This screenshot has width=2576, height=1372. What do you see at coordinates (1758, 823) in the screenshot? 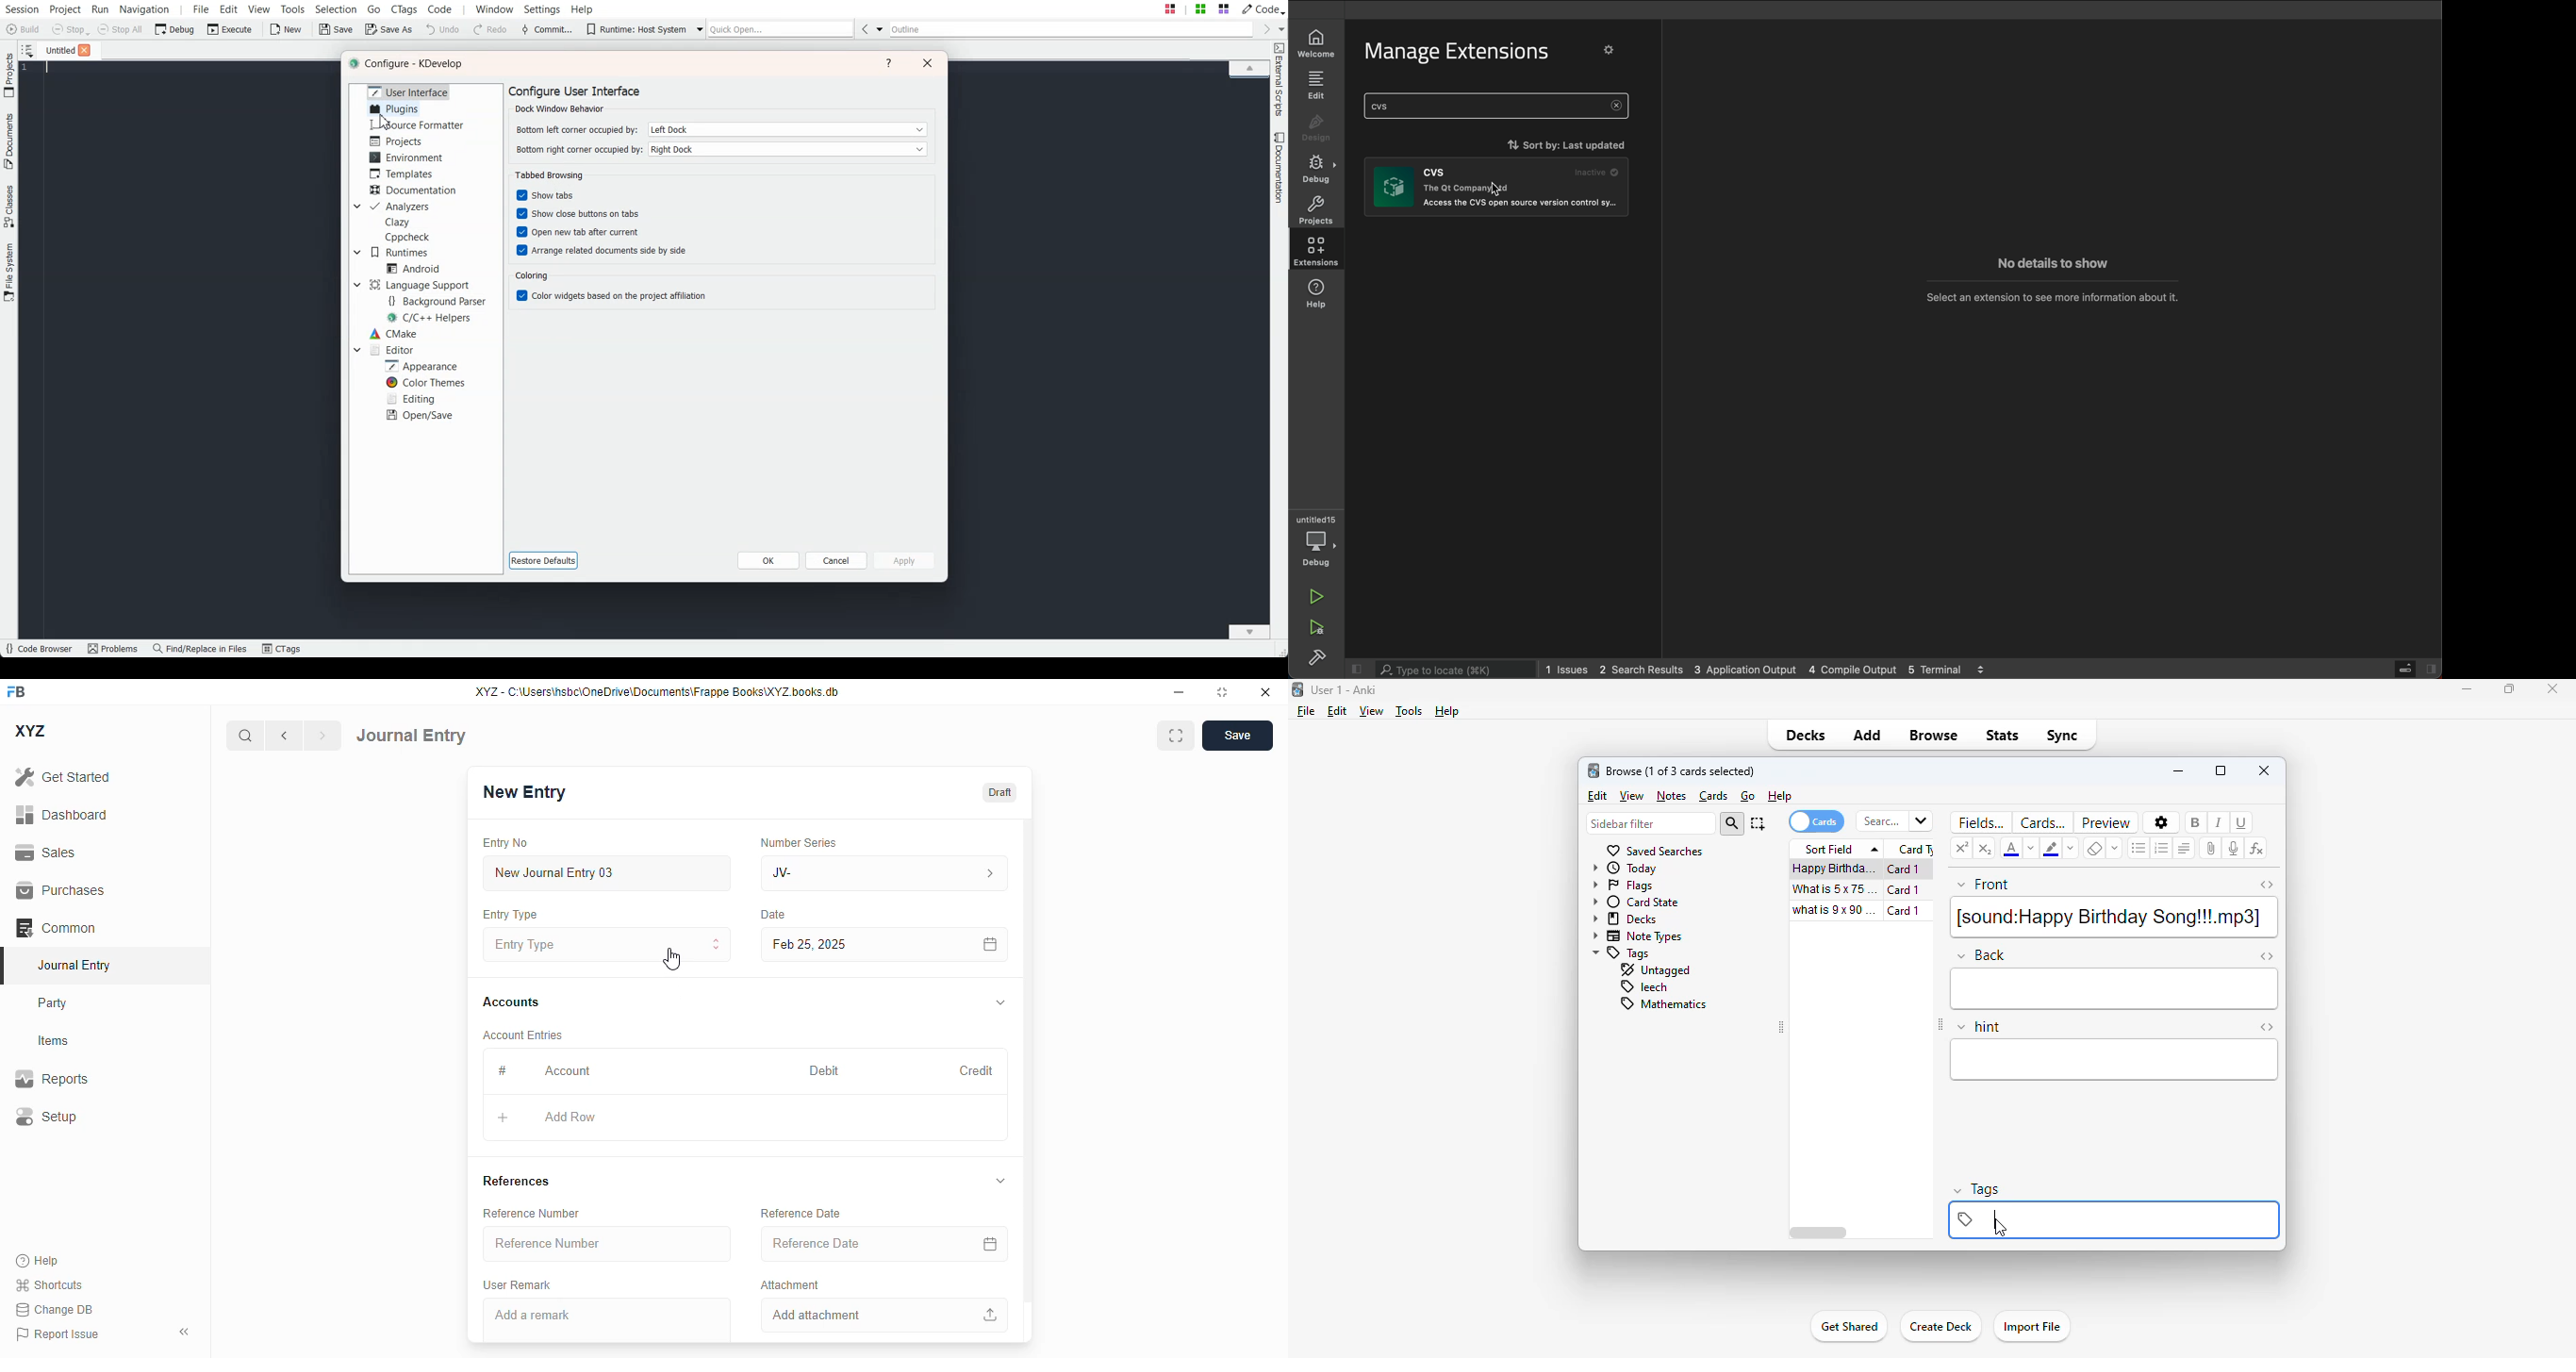
I see `select` at bounding box center [1758, 823].